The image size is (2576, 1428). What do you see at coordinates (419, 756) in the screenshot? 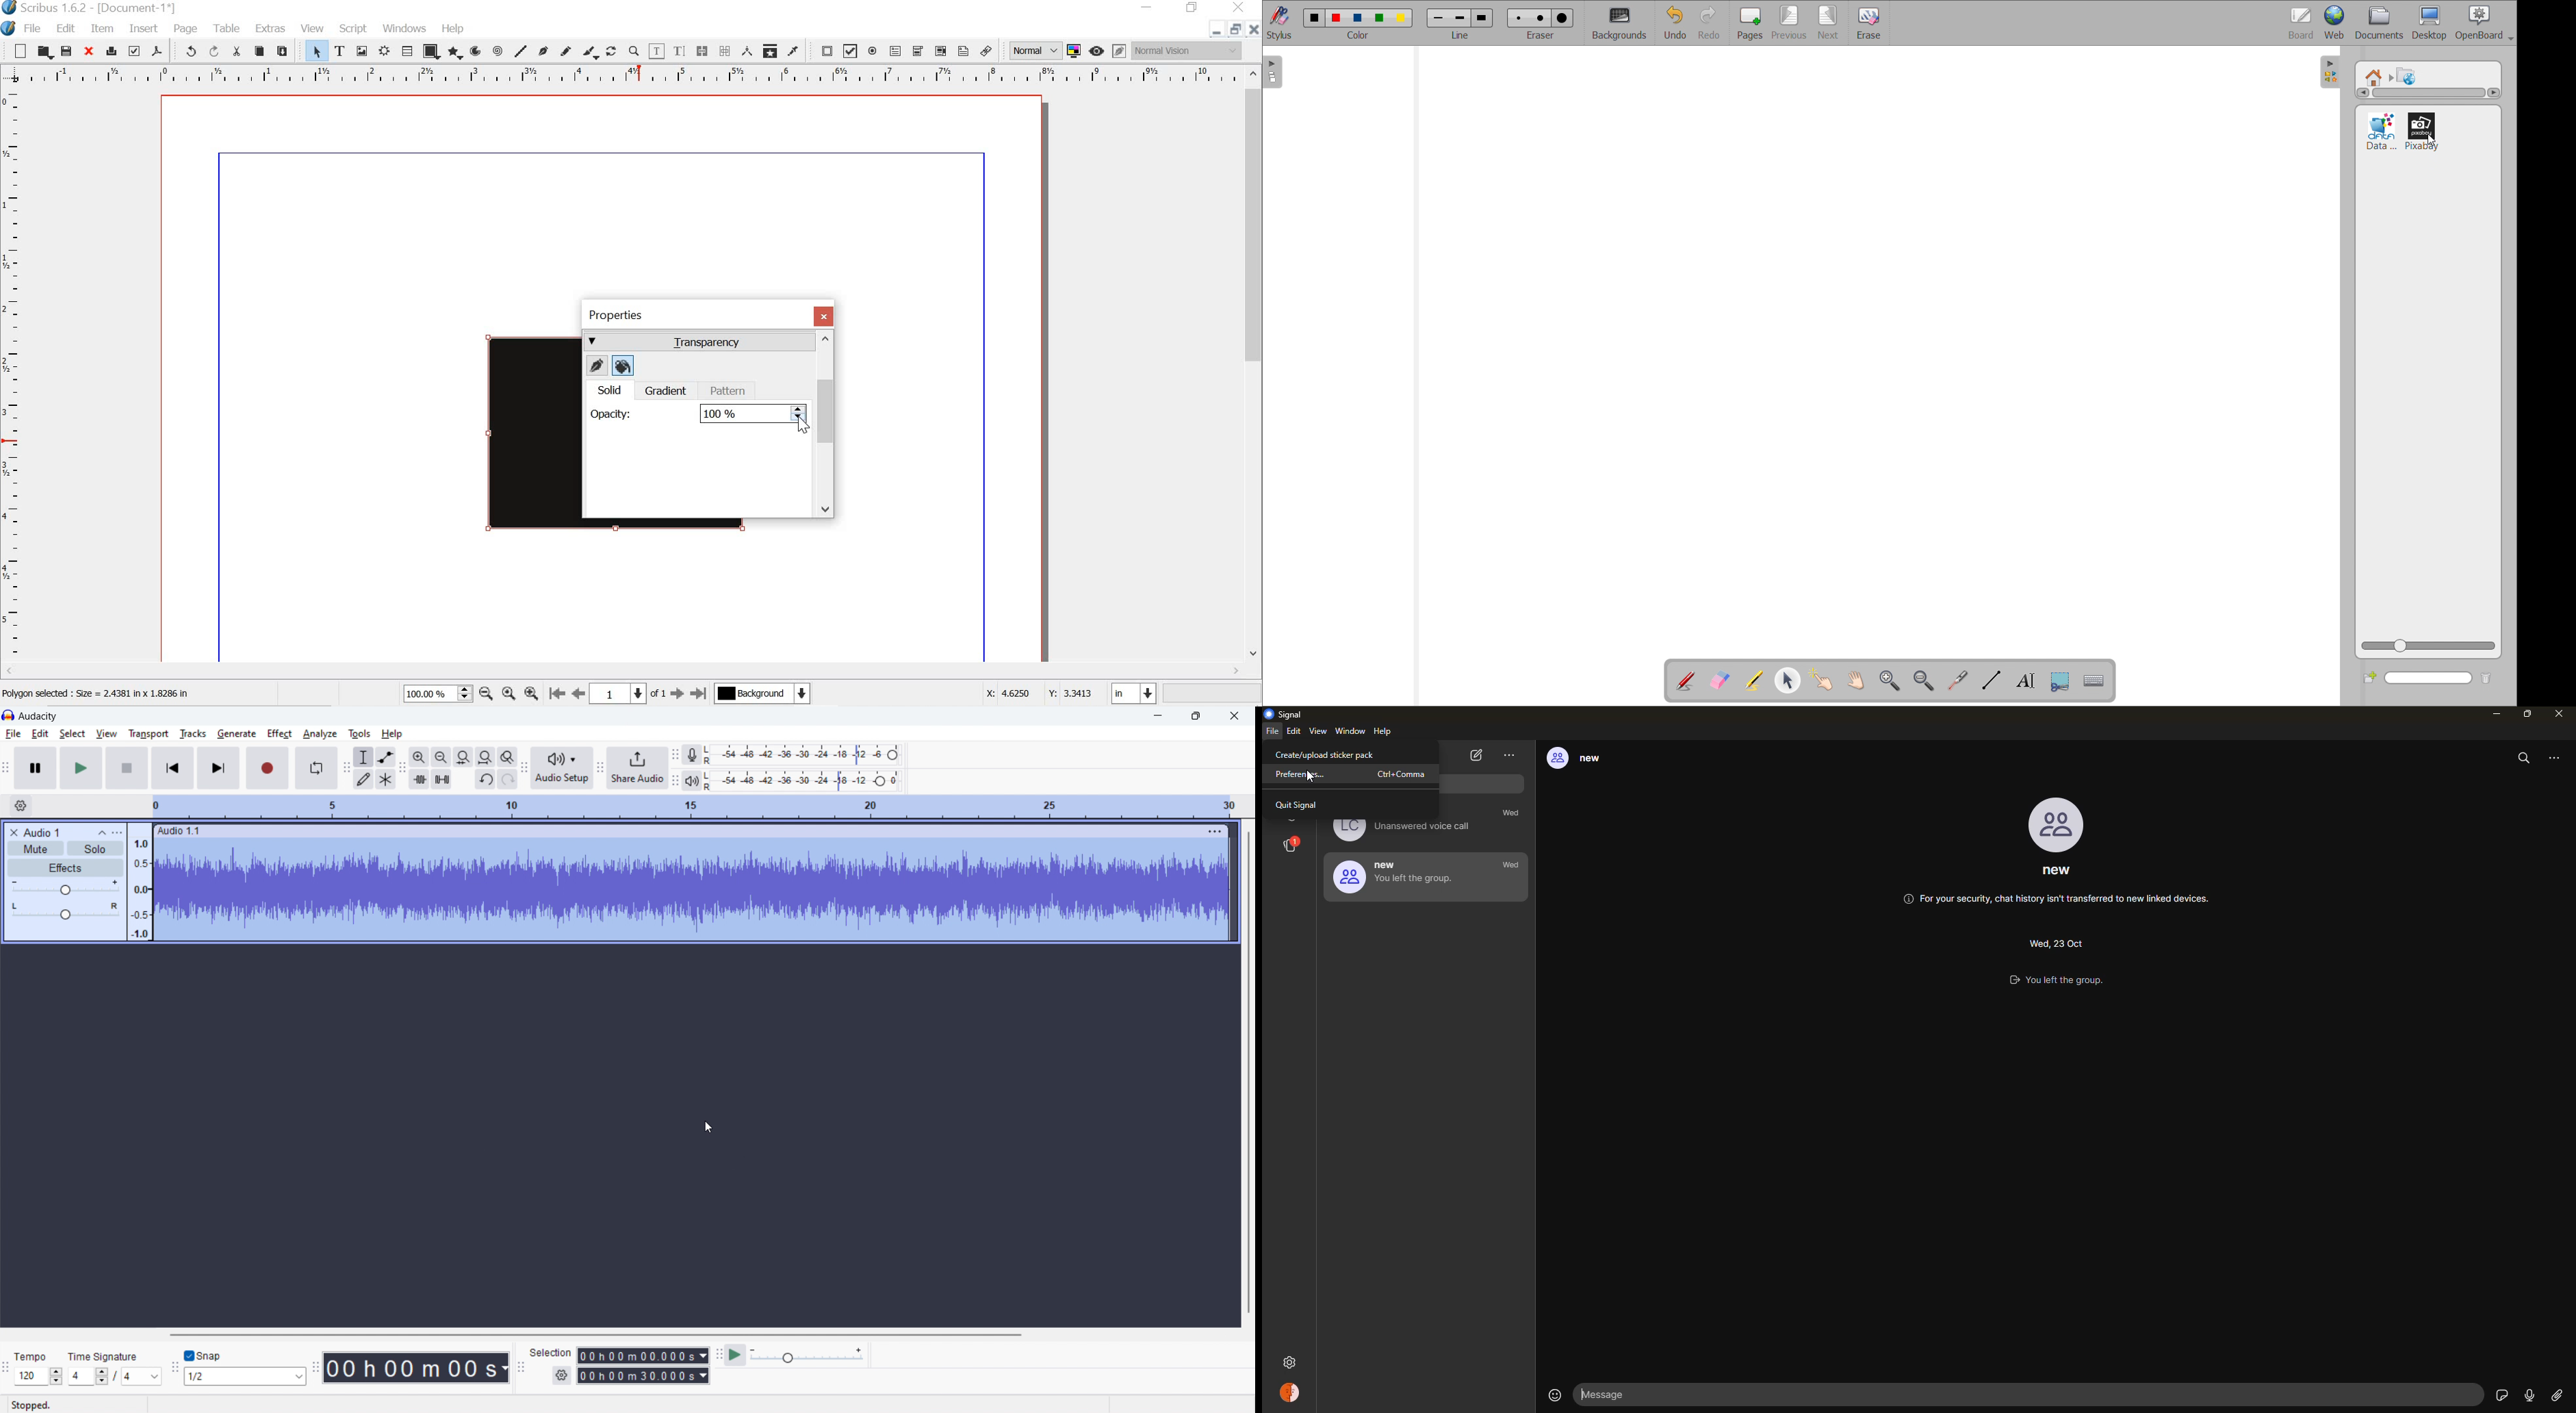
I see `zoom in` at bounding box center [419, 756].